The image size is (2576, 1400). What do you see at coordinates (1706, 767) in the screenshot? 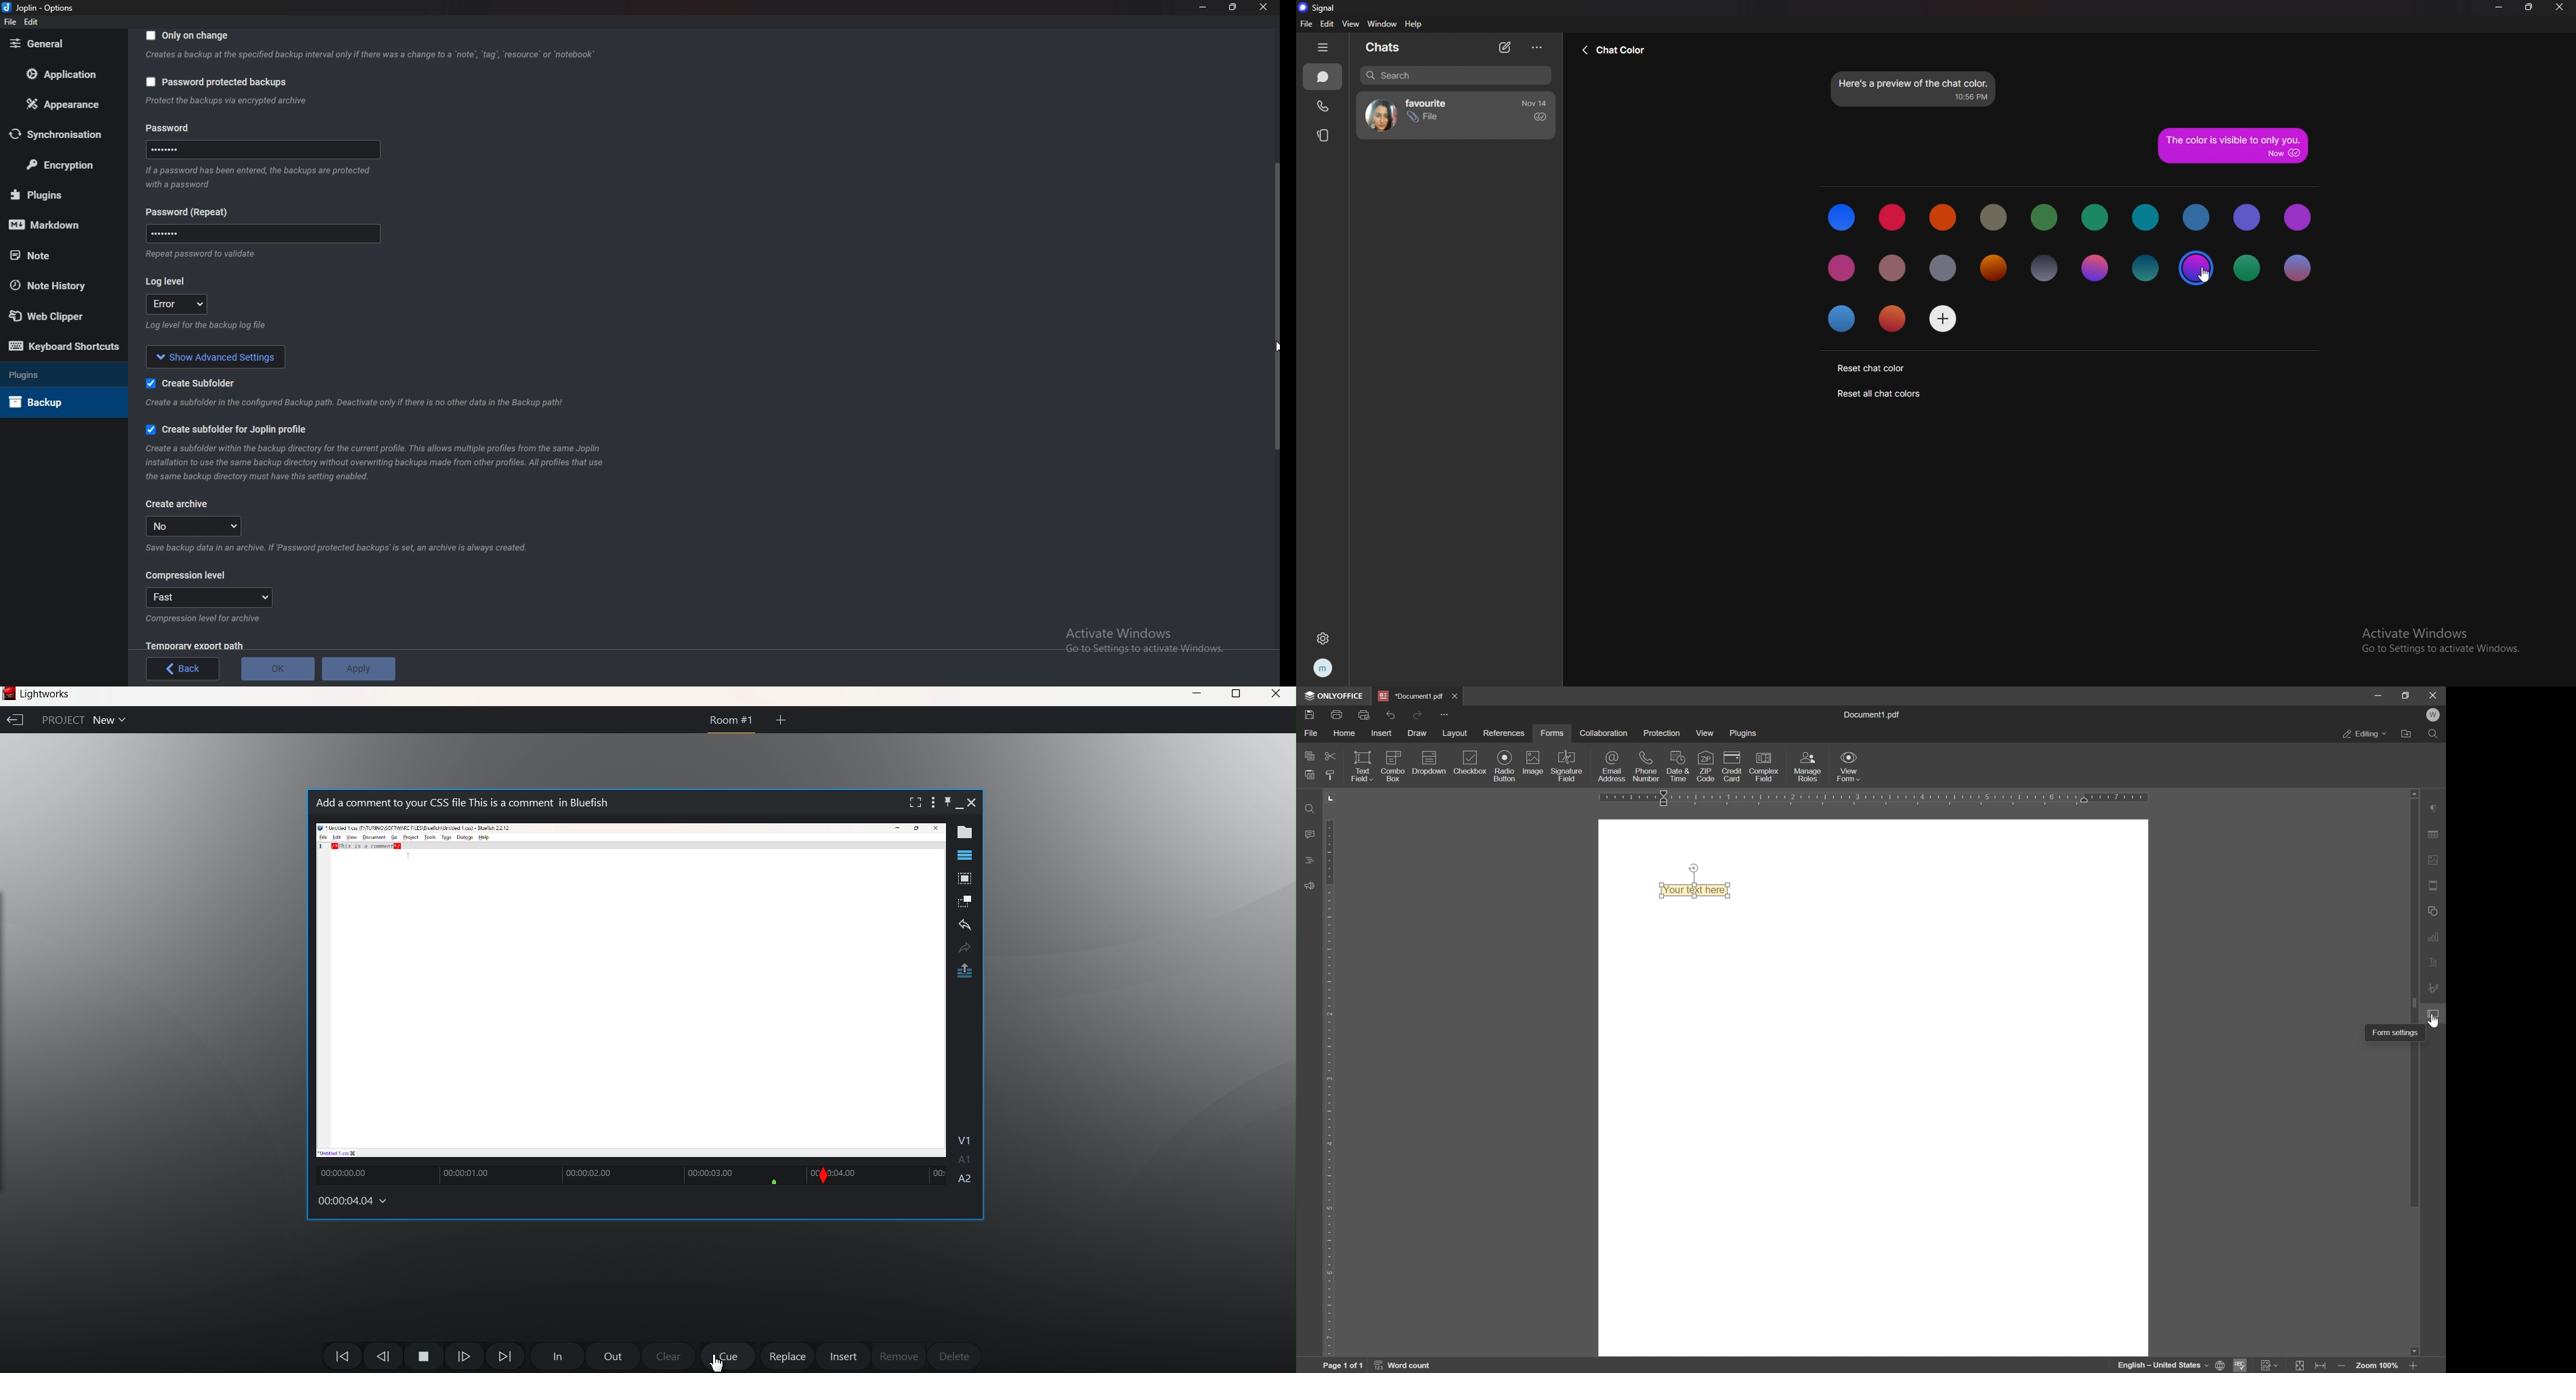
I see `zip code` at bounding box center [1706, 767].